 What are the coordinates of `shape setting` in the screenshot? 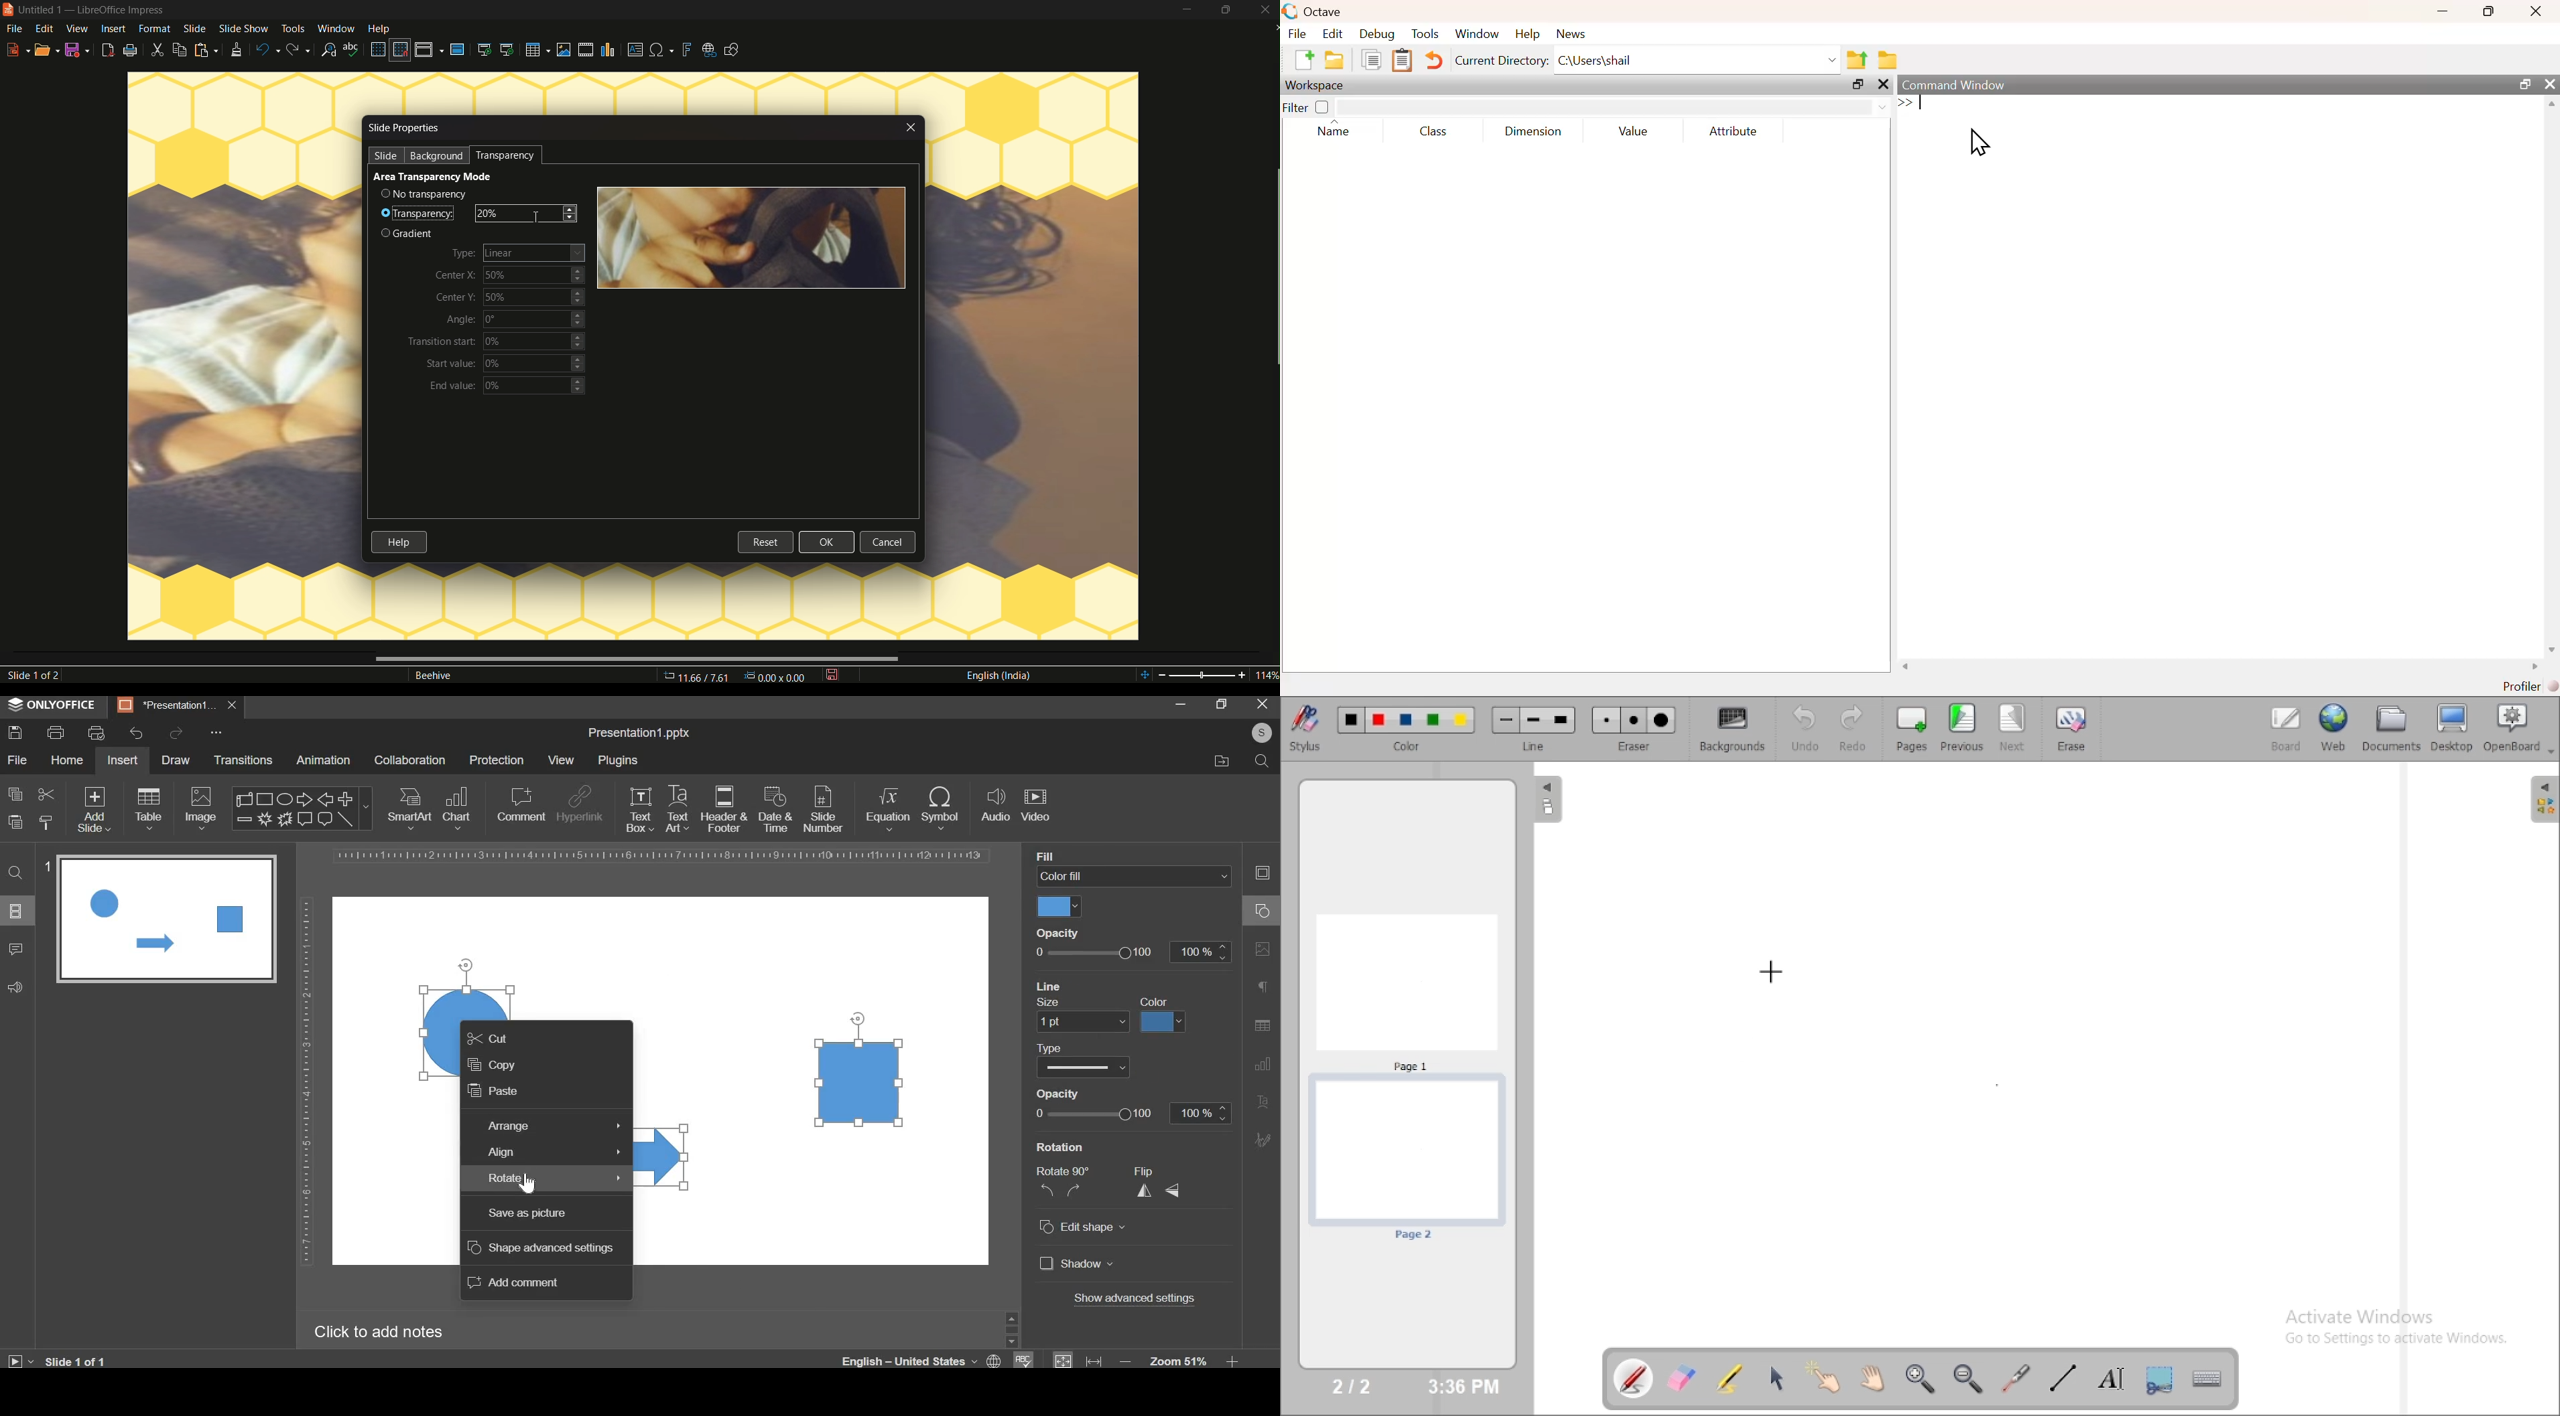 It's located at (1263, 909).